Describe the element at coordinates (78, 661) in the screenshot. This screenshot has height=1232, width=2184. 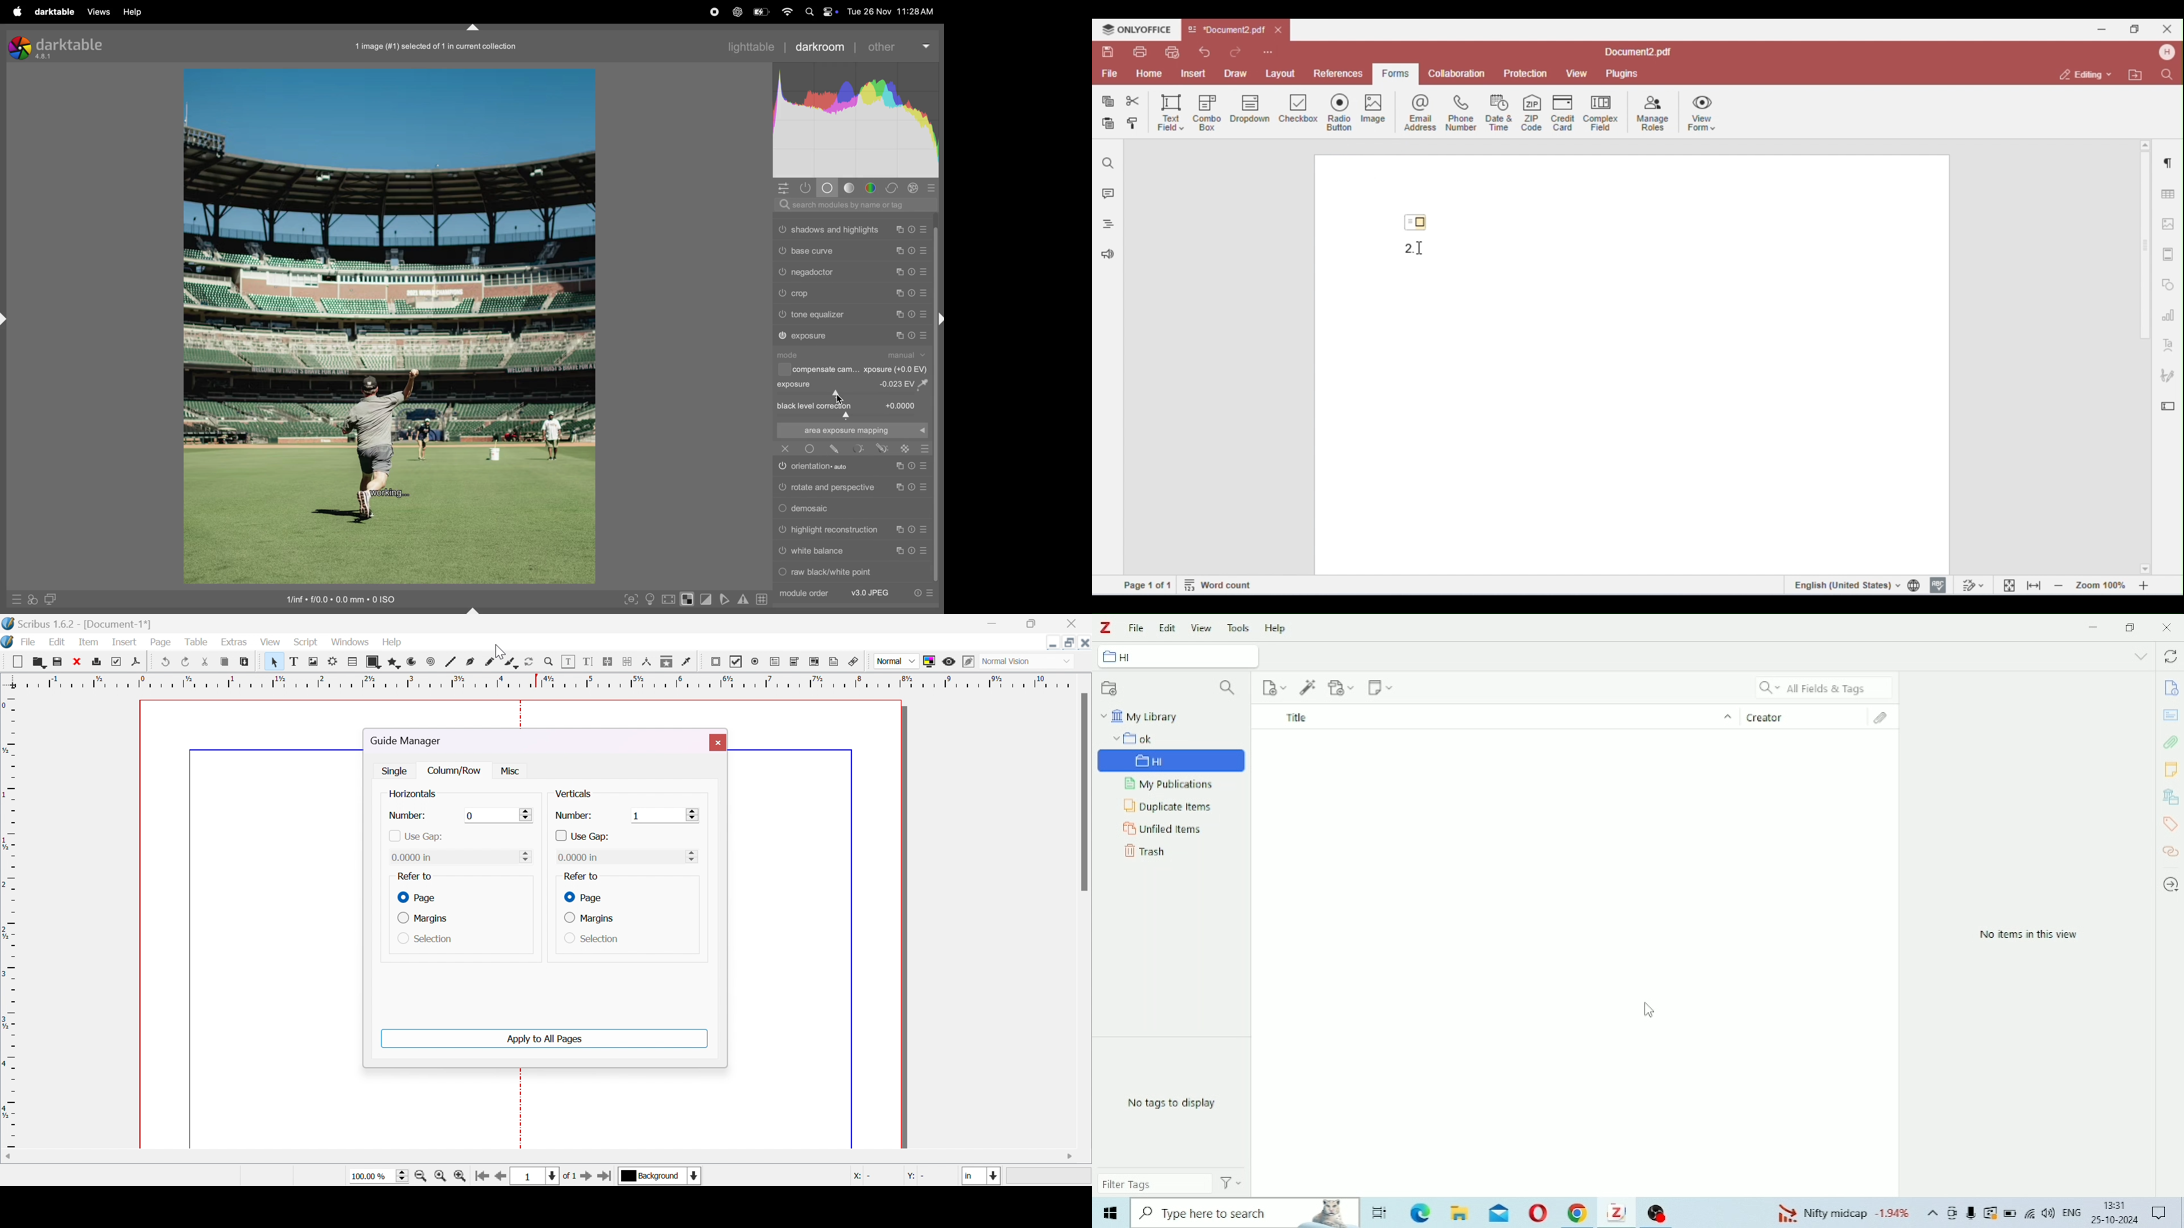
I see `close` at that location.